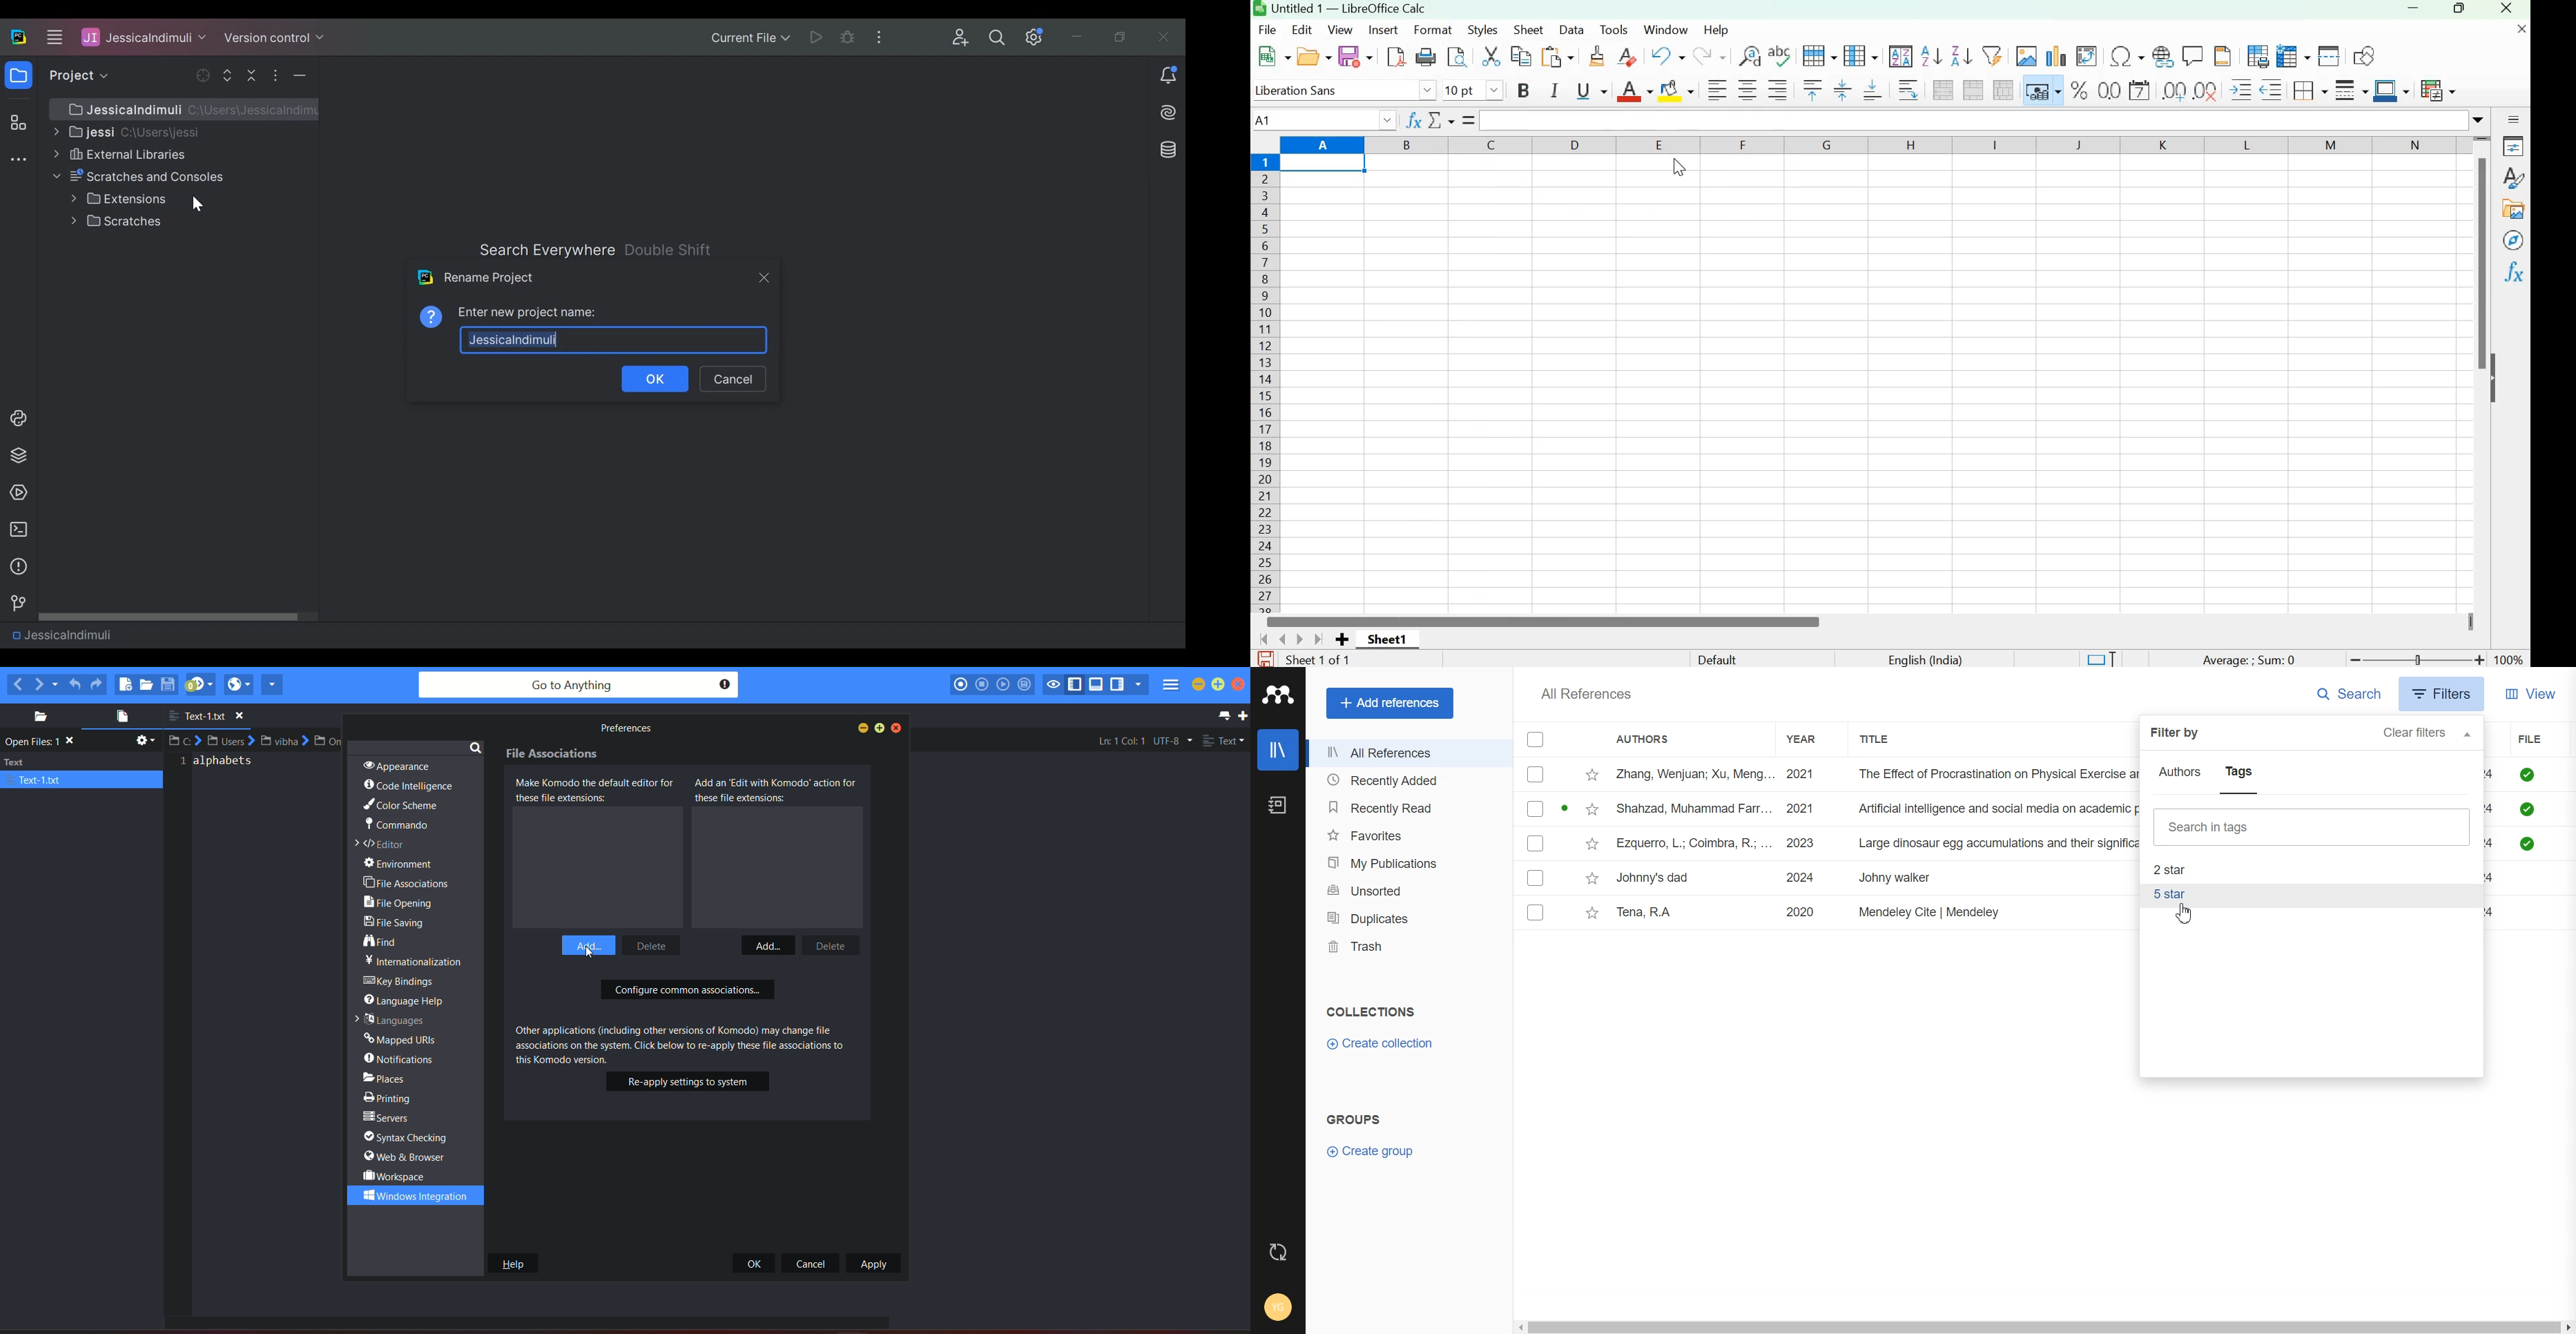 The width and height of the screenshot is (2576, 1344). Describe the element at coordinates (1224, 742) in the screenshot. I see `file type` at that location.